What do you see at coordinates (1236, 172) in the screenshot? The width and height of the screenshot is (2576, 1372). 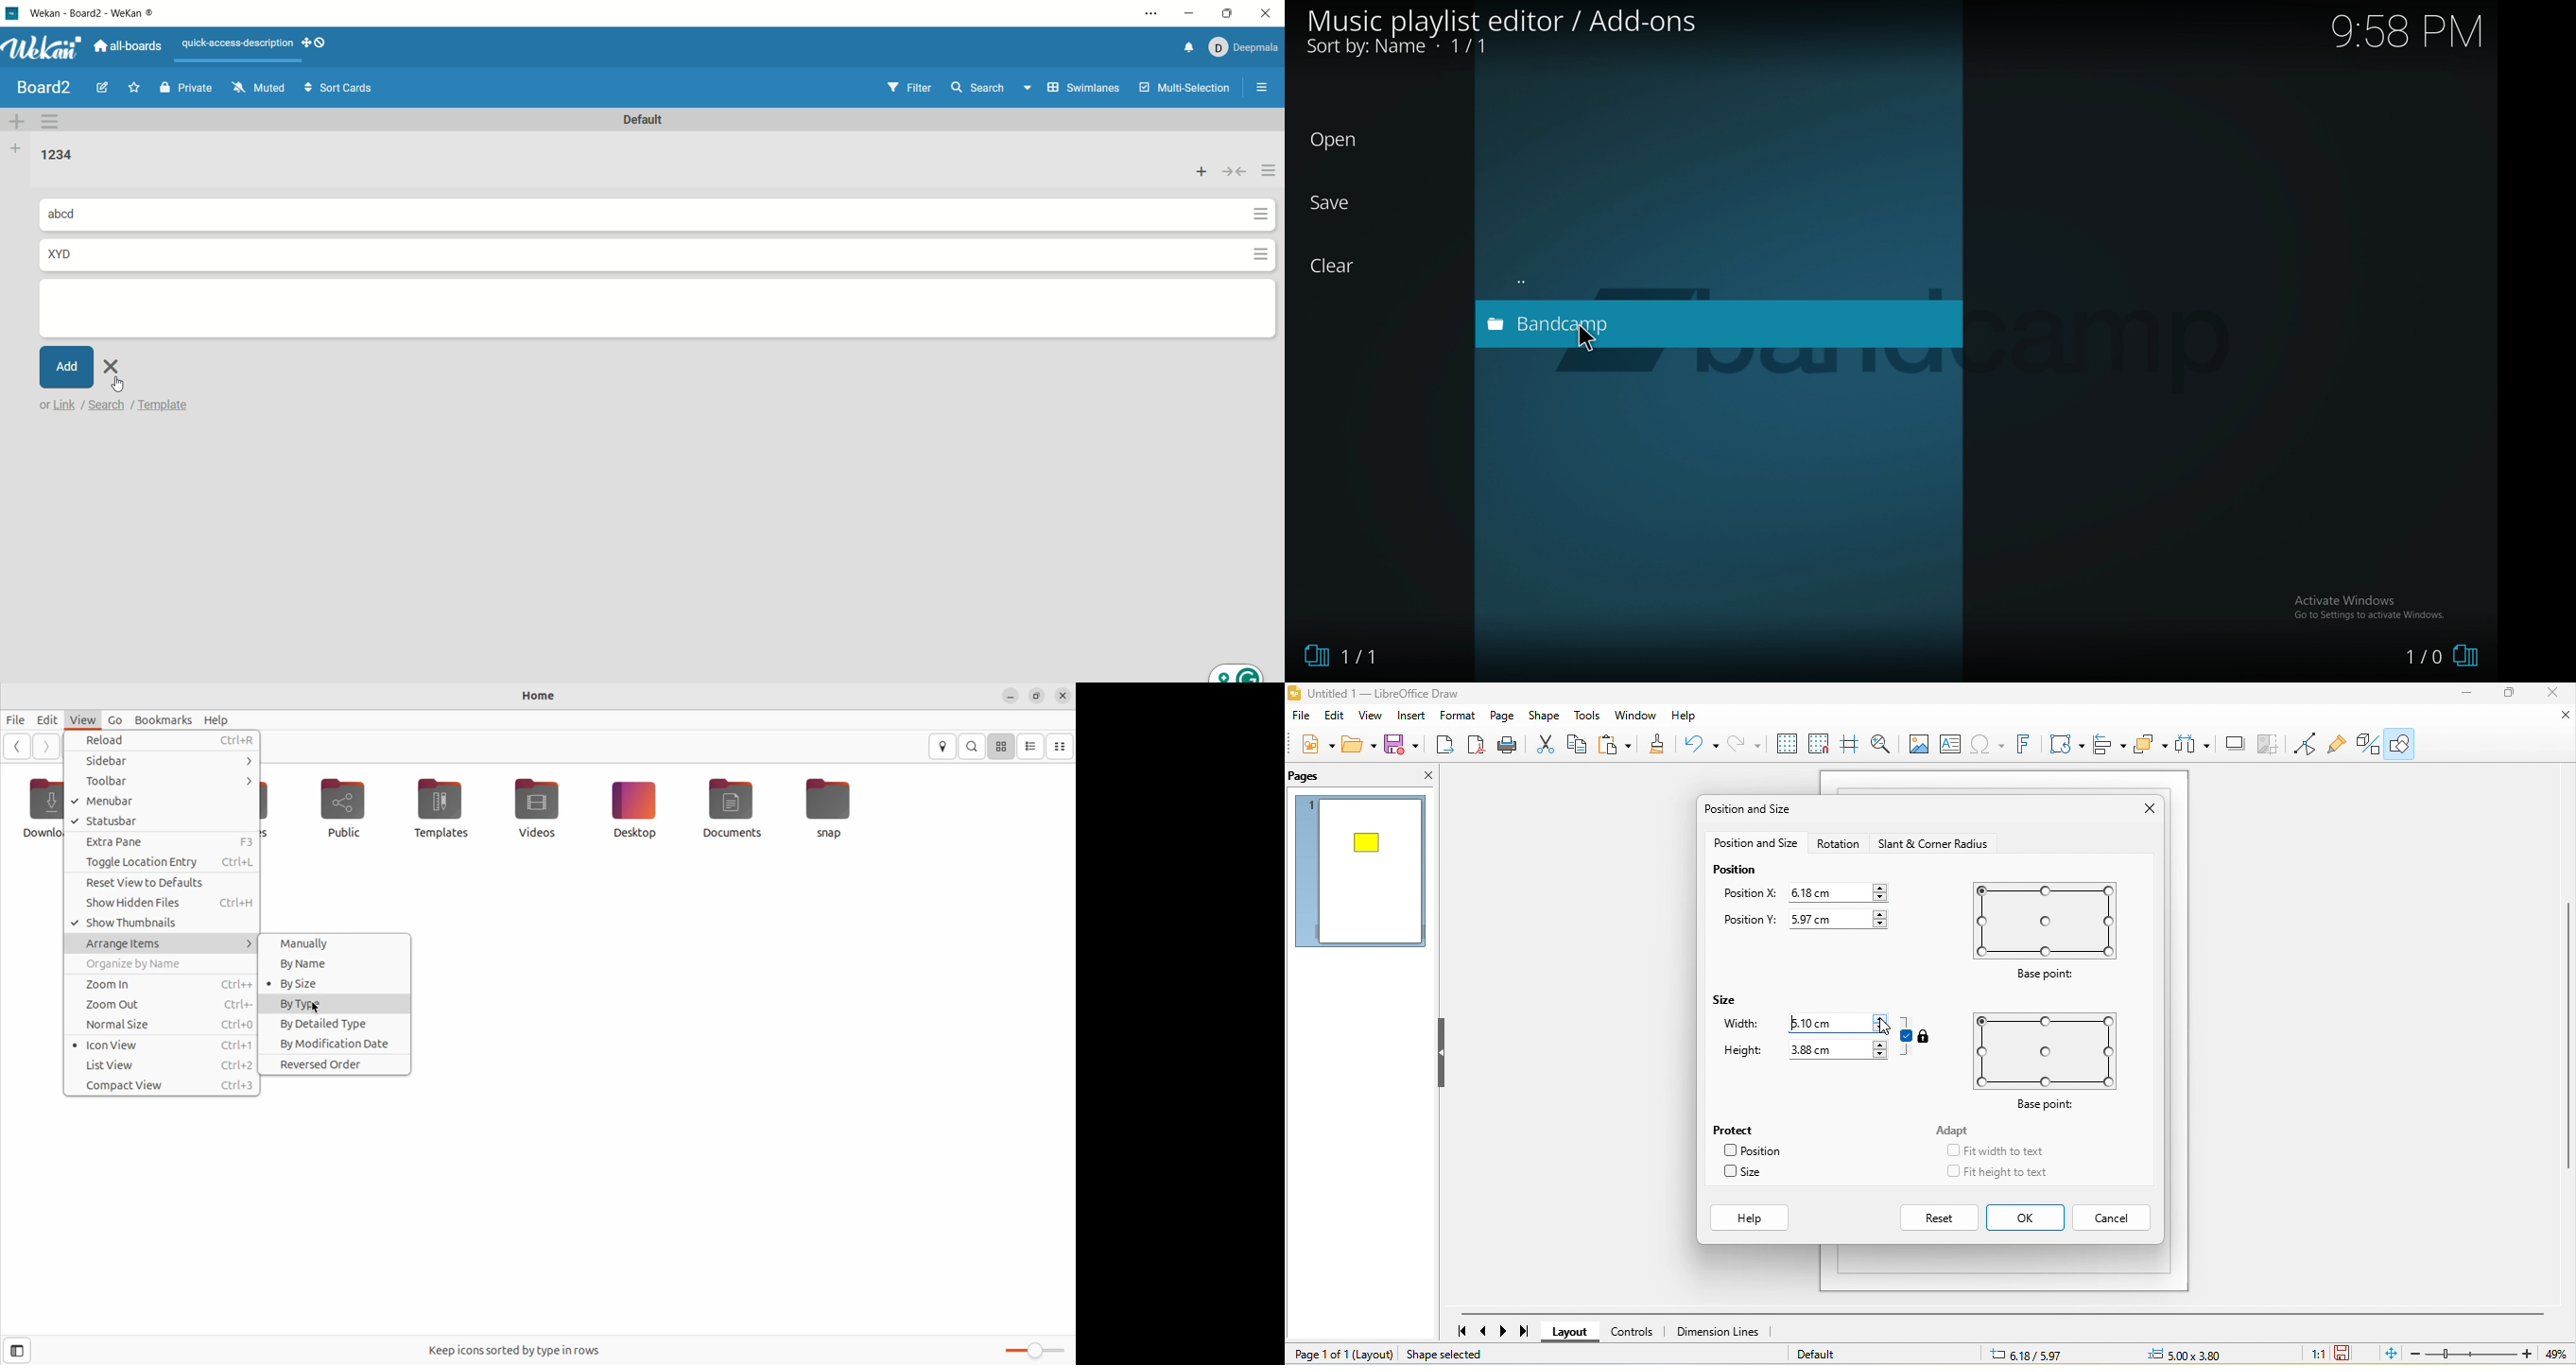 I see `collapse` at bounding box center [1236, 172].